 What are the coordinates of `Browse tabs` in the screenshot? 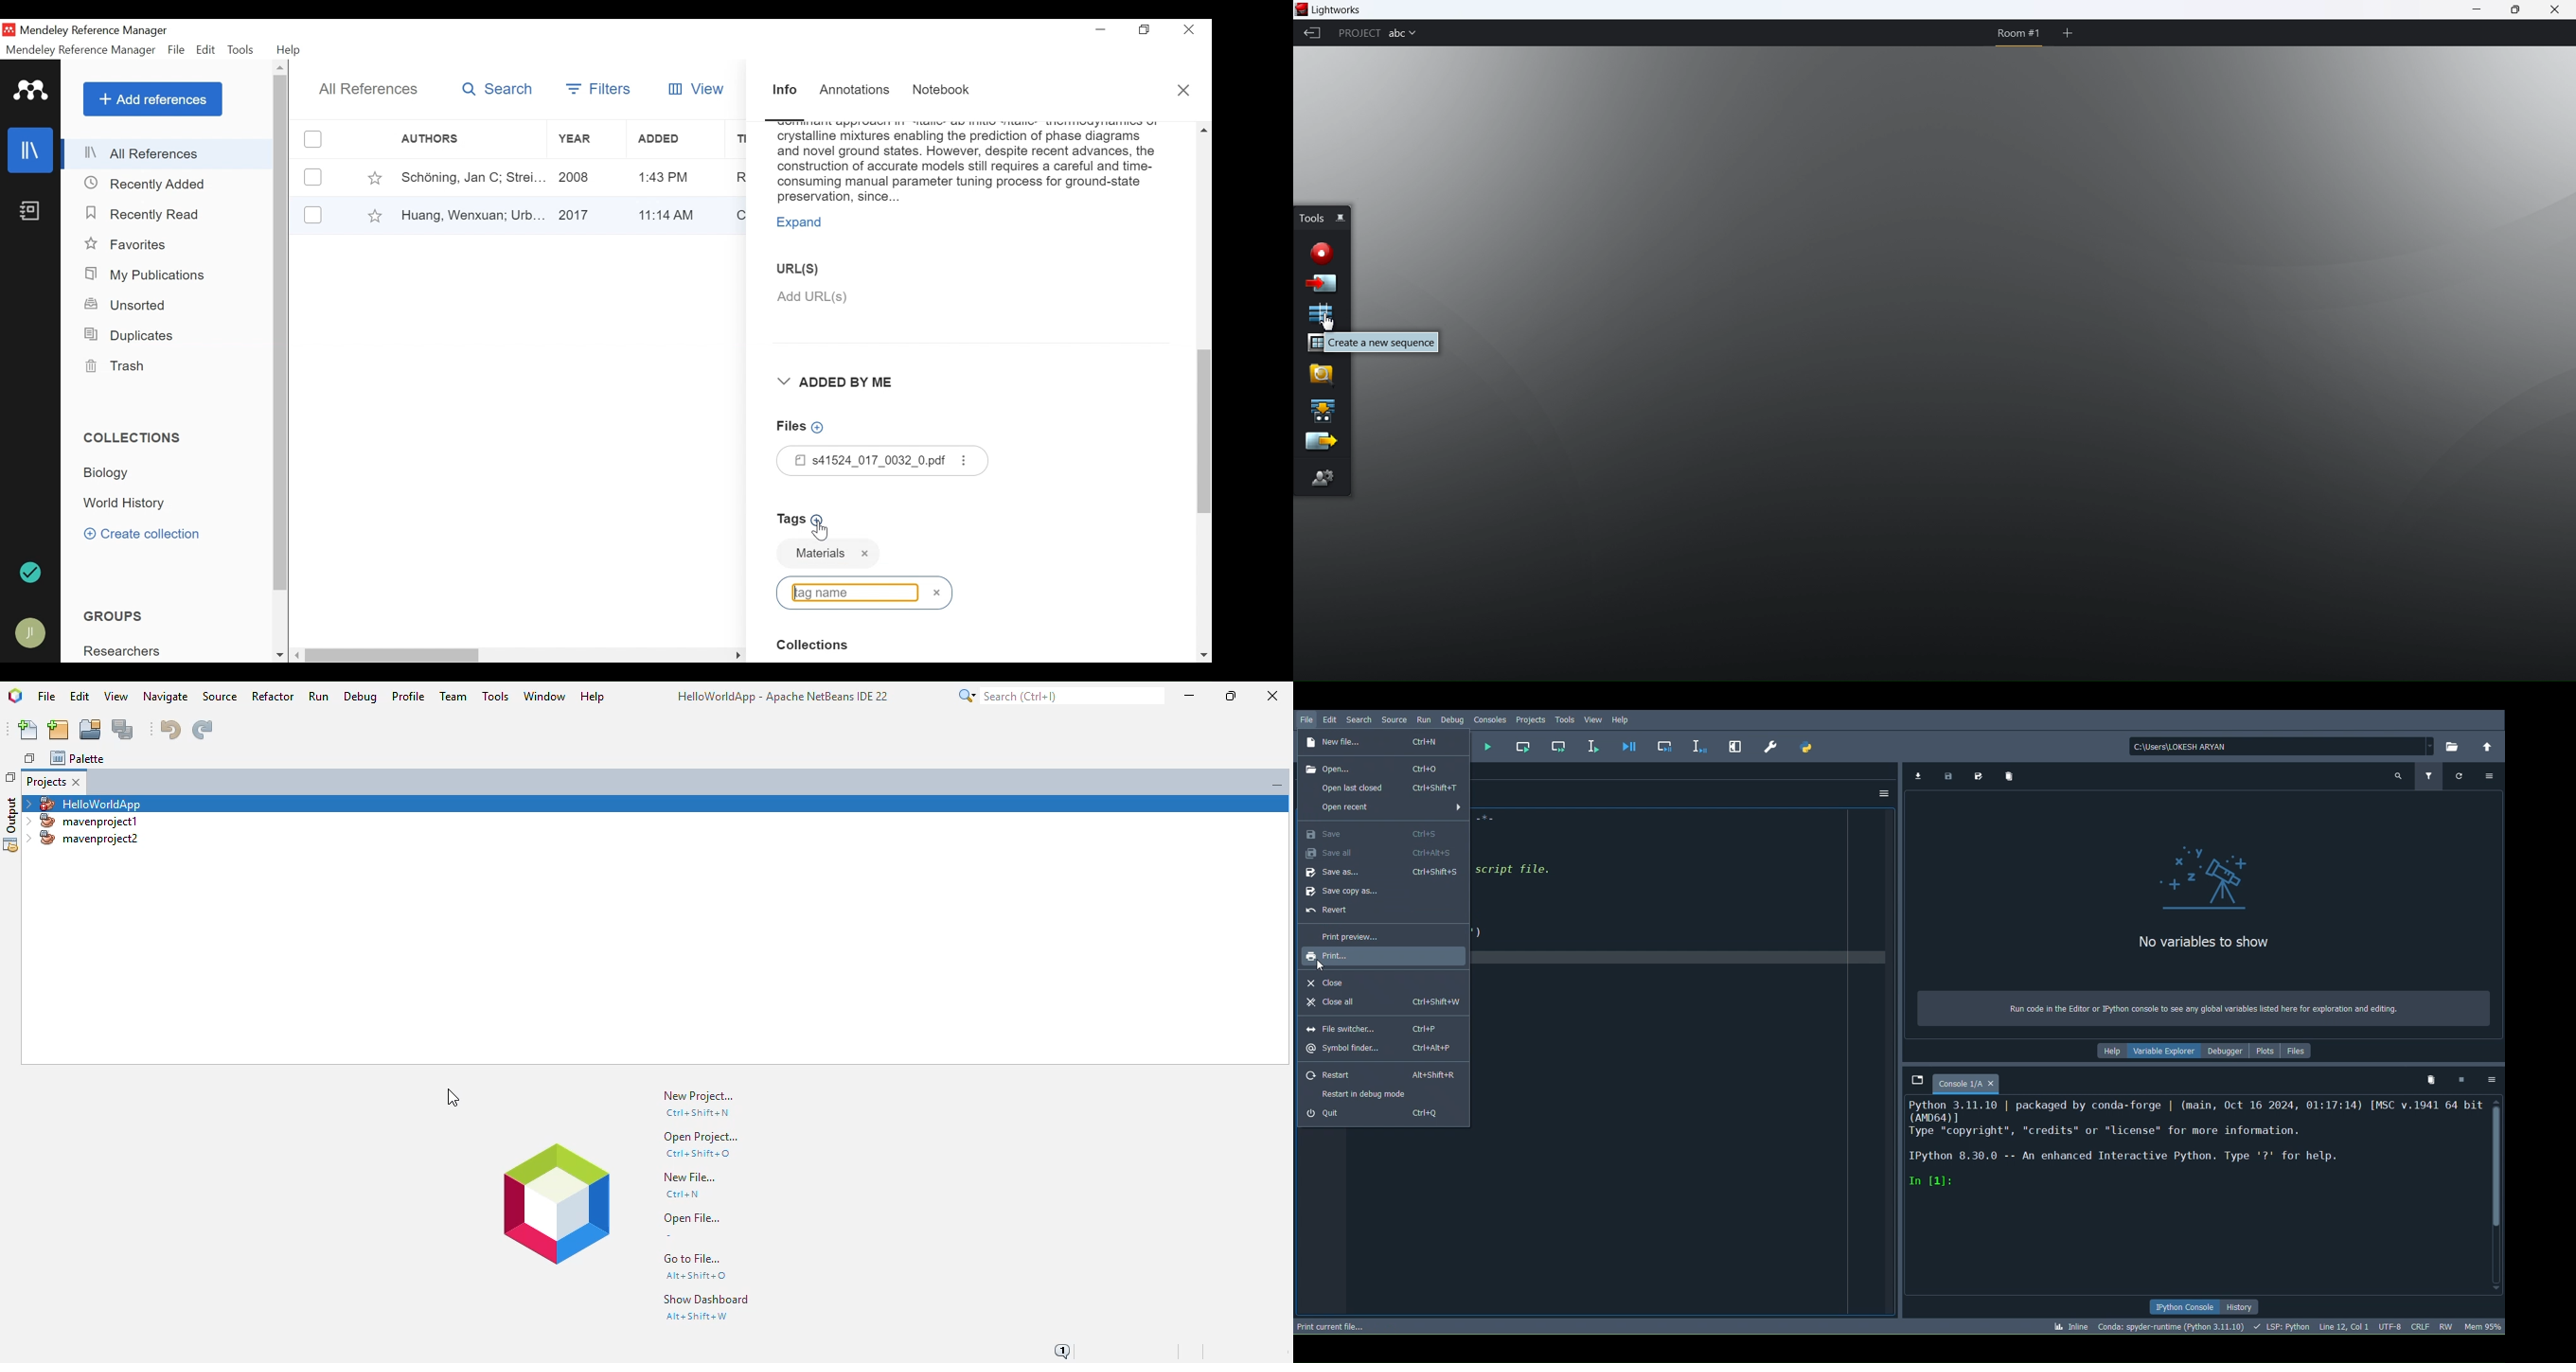 It's located at (1912, 1071).